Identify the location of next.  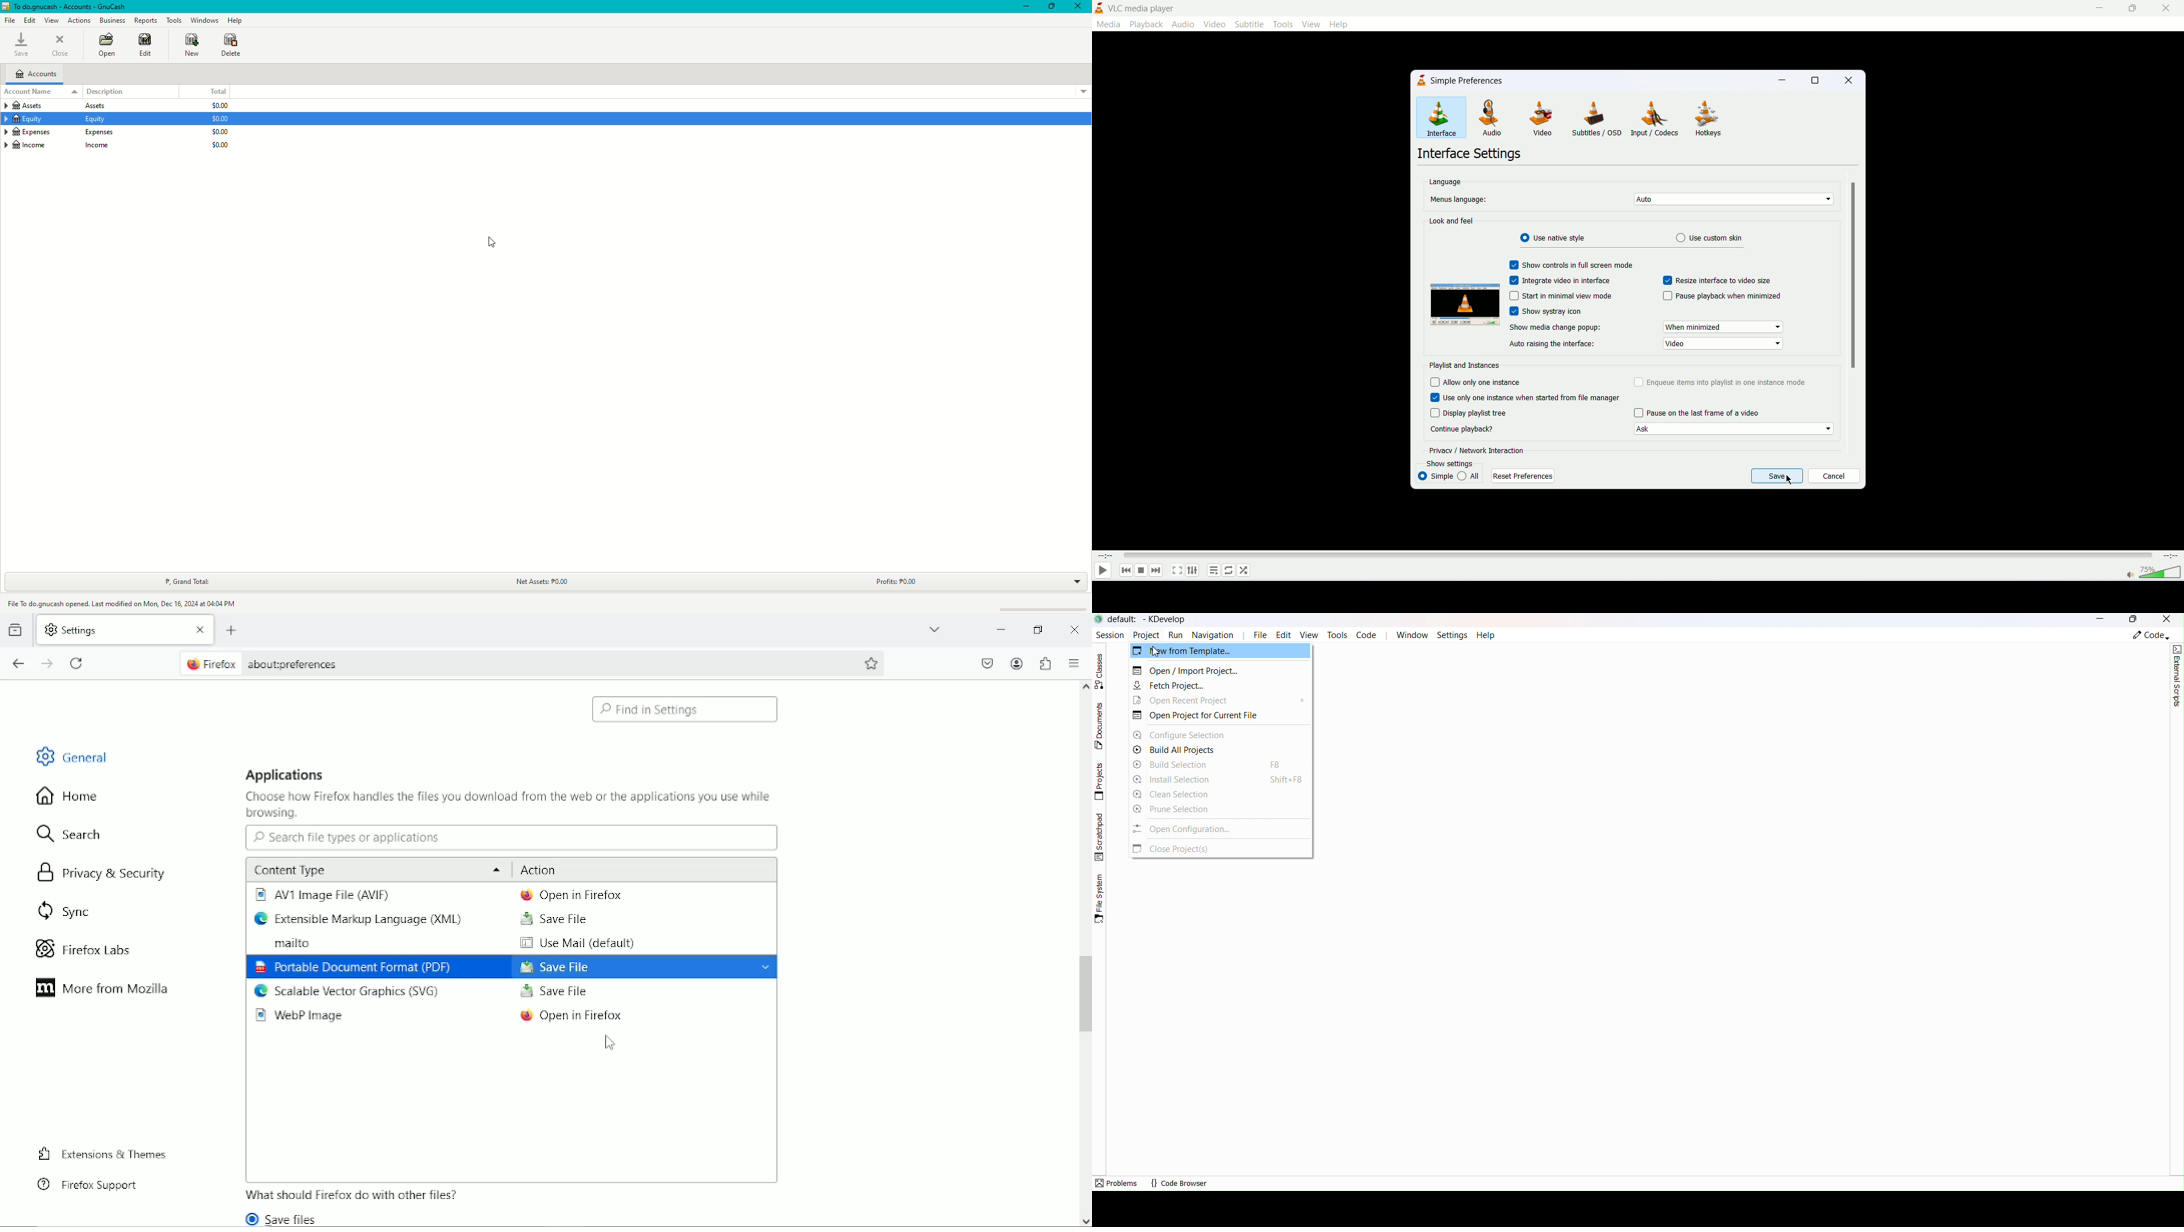
(1157, 573).